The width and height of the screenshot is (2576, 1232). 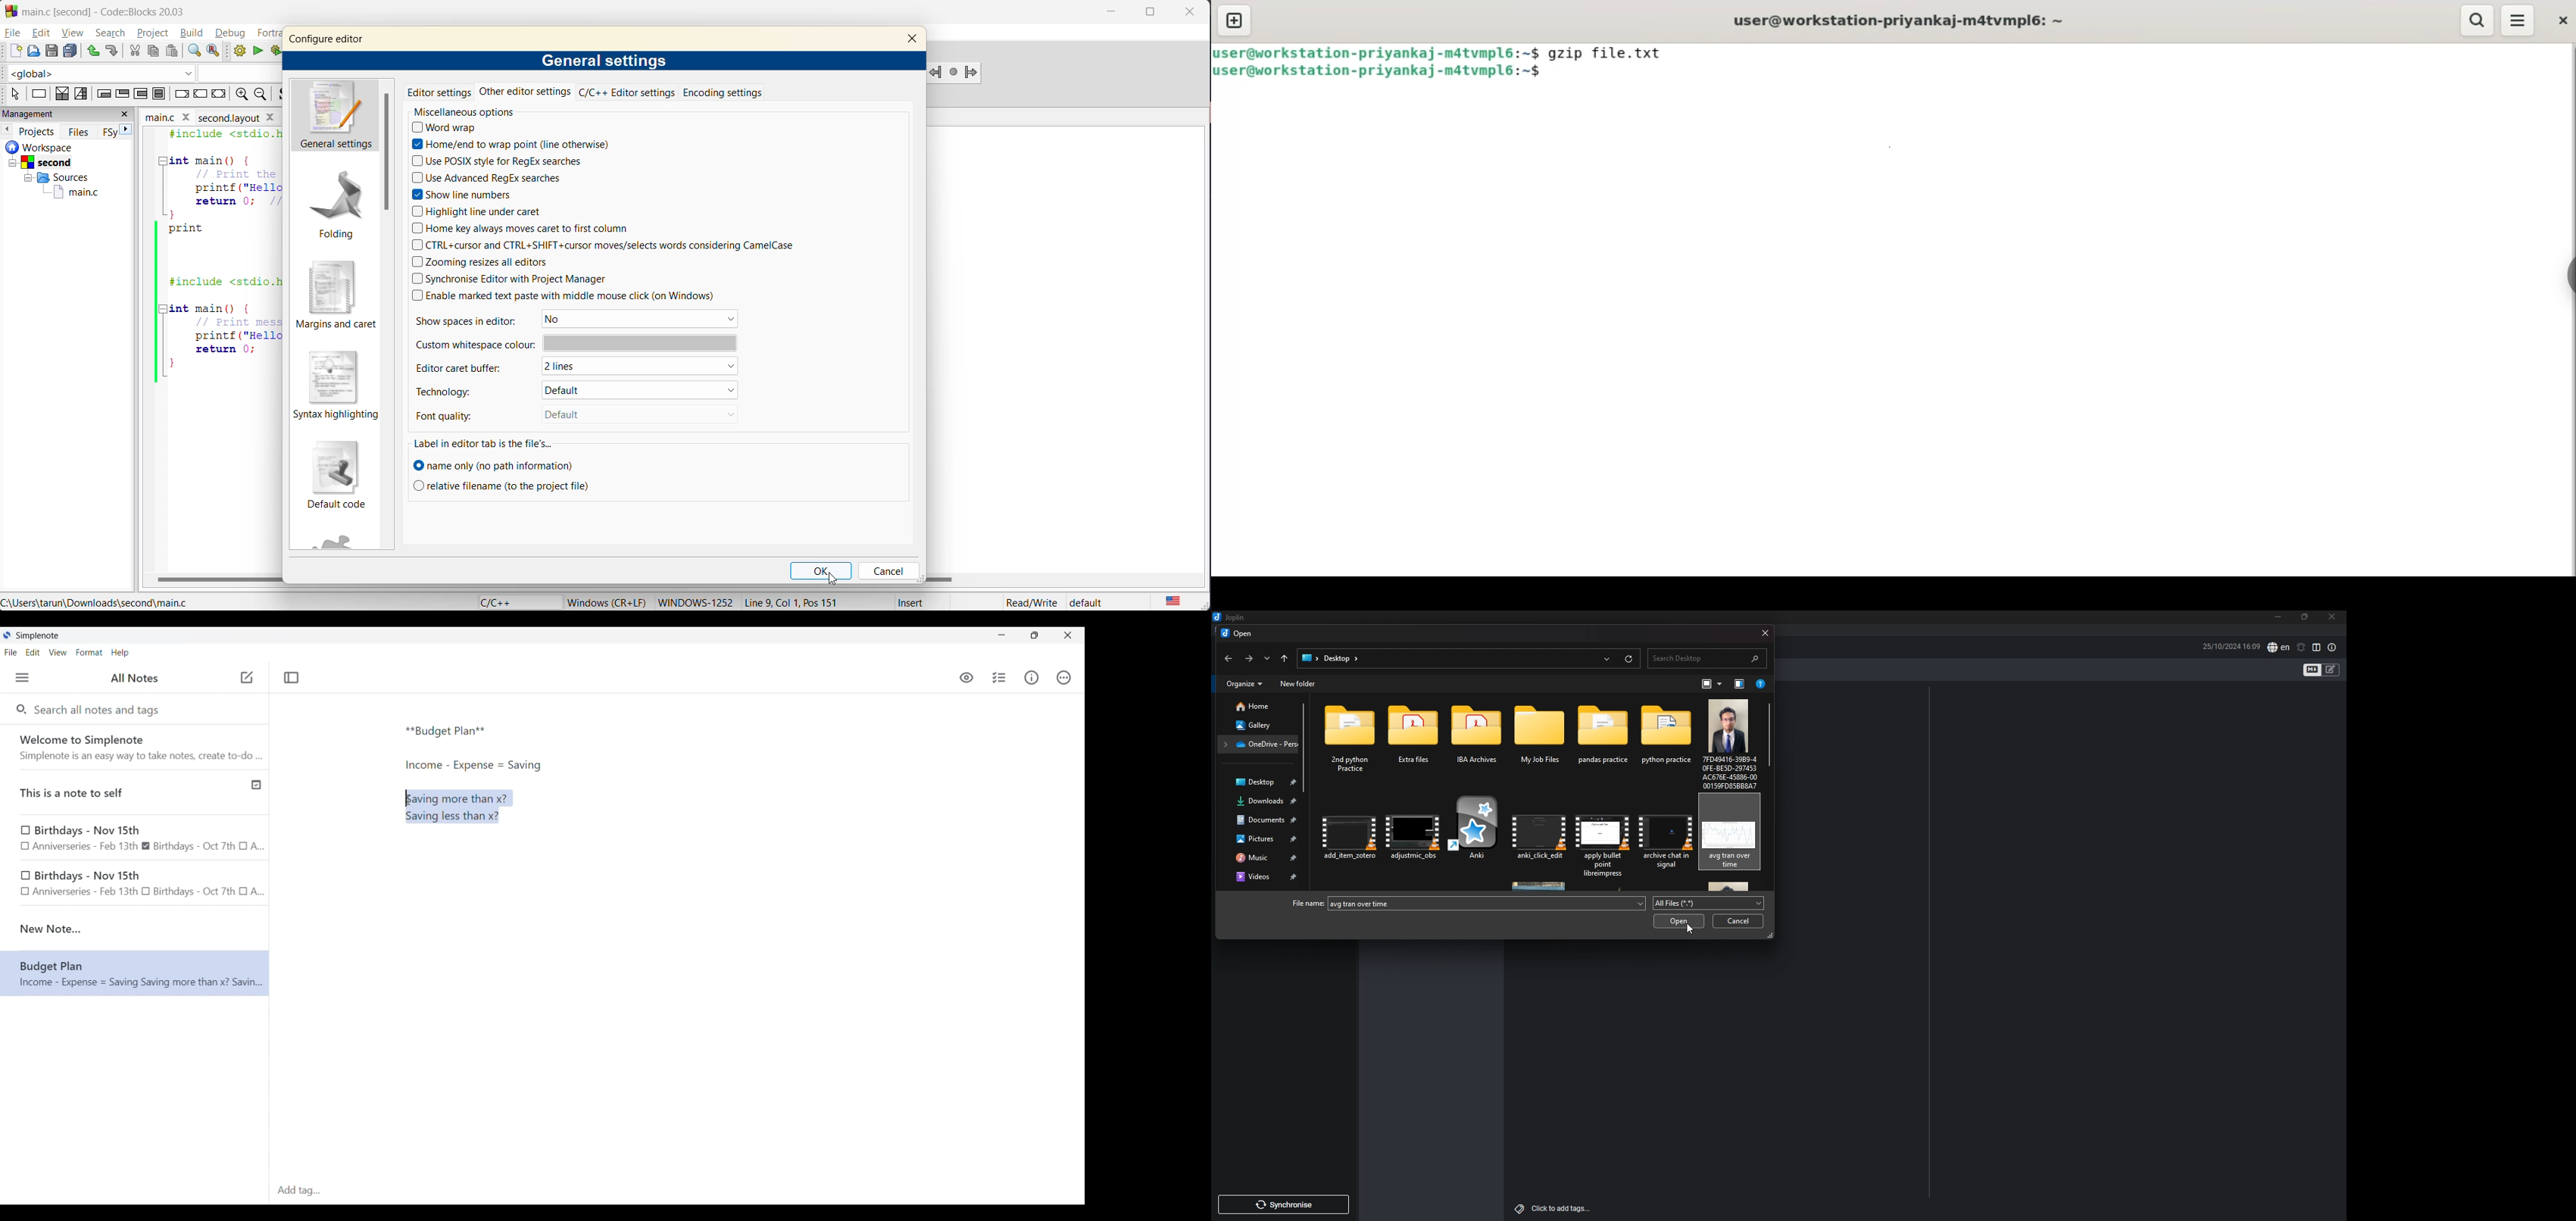 What do you see at coordinates (194, 33) in the screenshot?
I see `build` at bounding box center [194, 33].